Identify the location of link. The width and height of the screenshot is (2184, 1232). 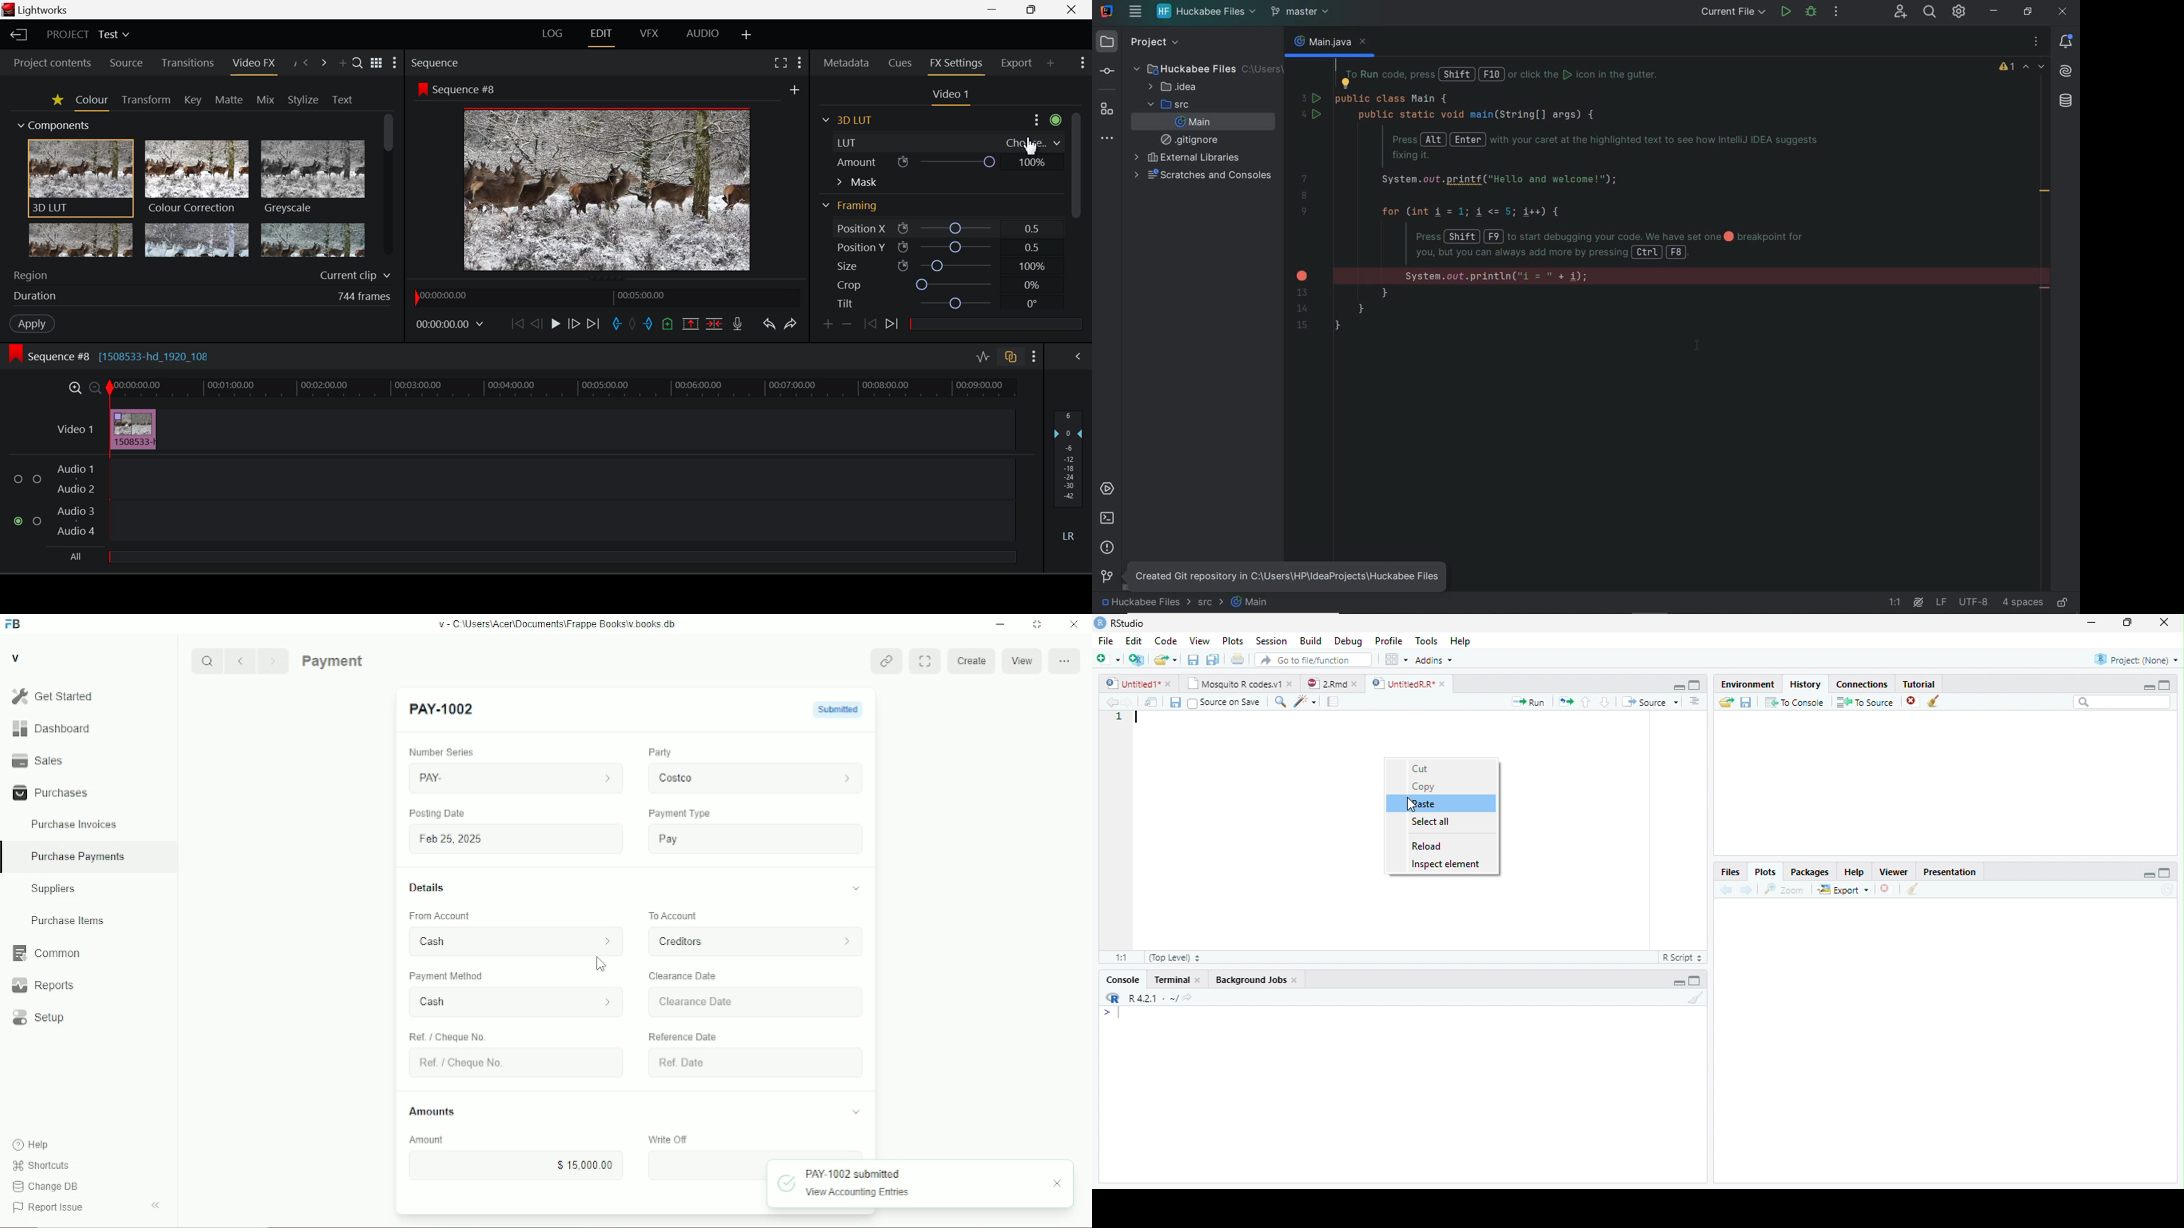
(886, 660).